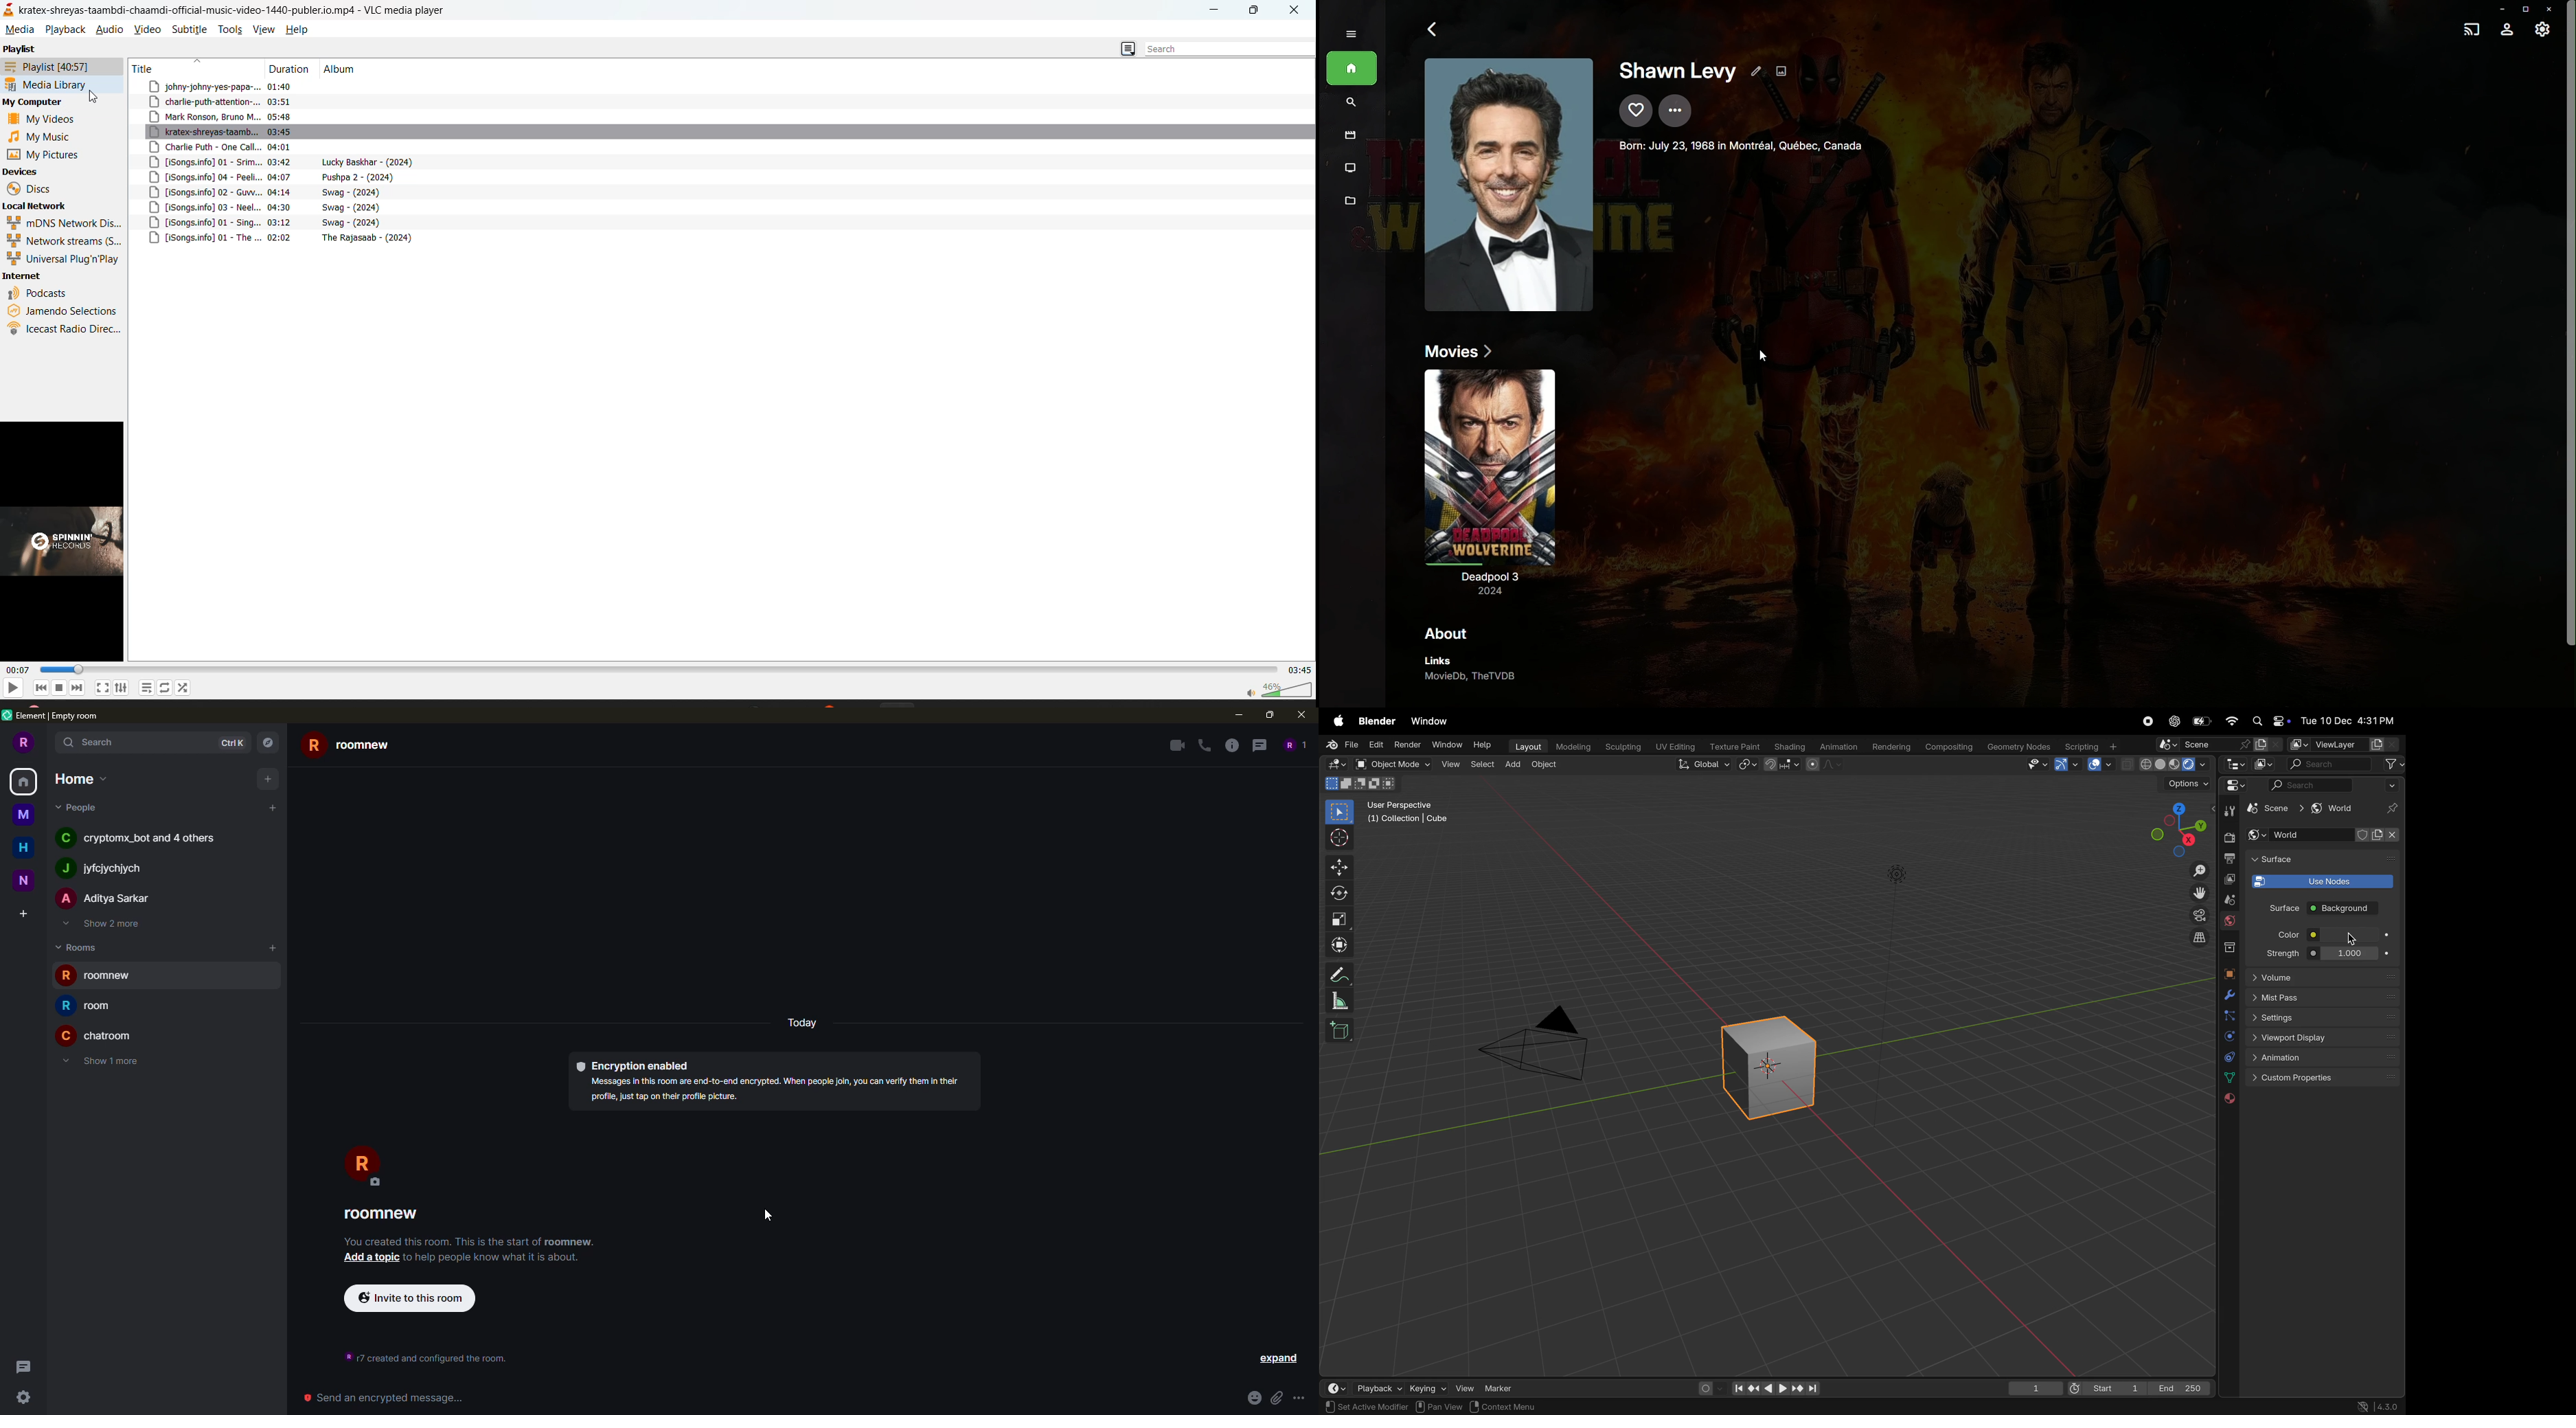 The height and width of the screenshot is (1428, 2576). I want to click on select, so click(1480, 765).